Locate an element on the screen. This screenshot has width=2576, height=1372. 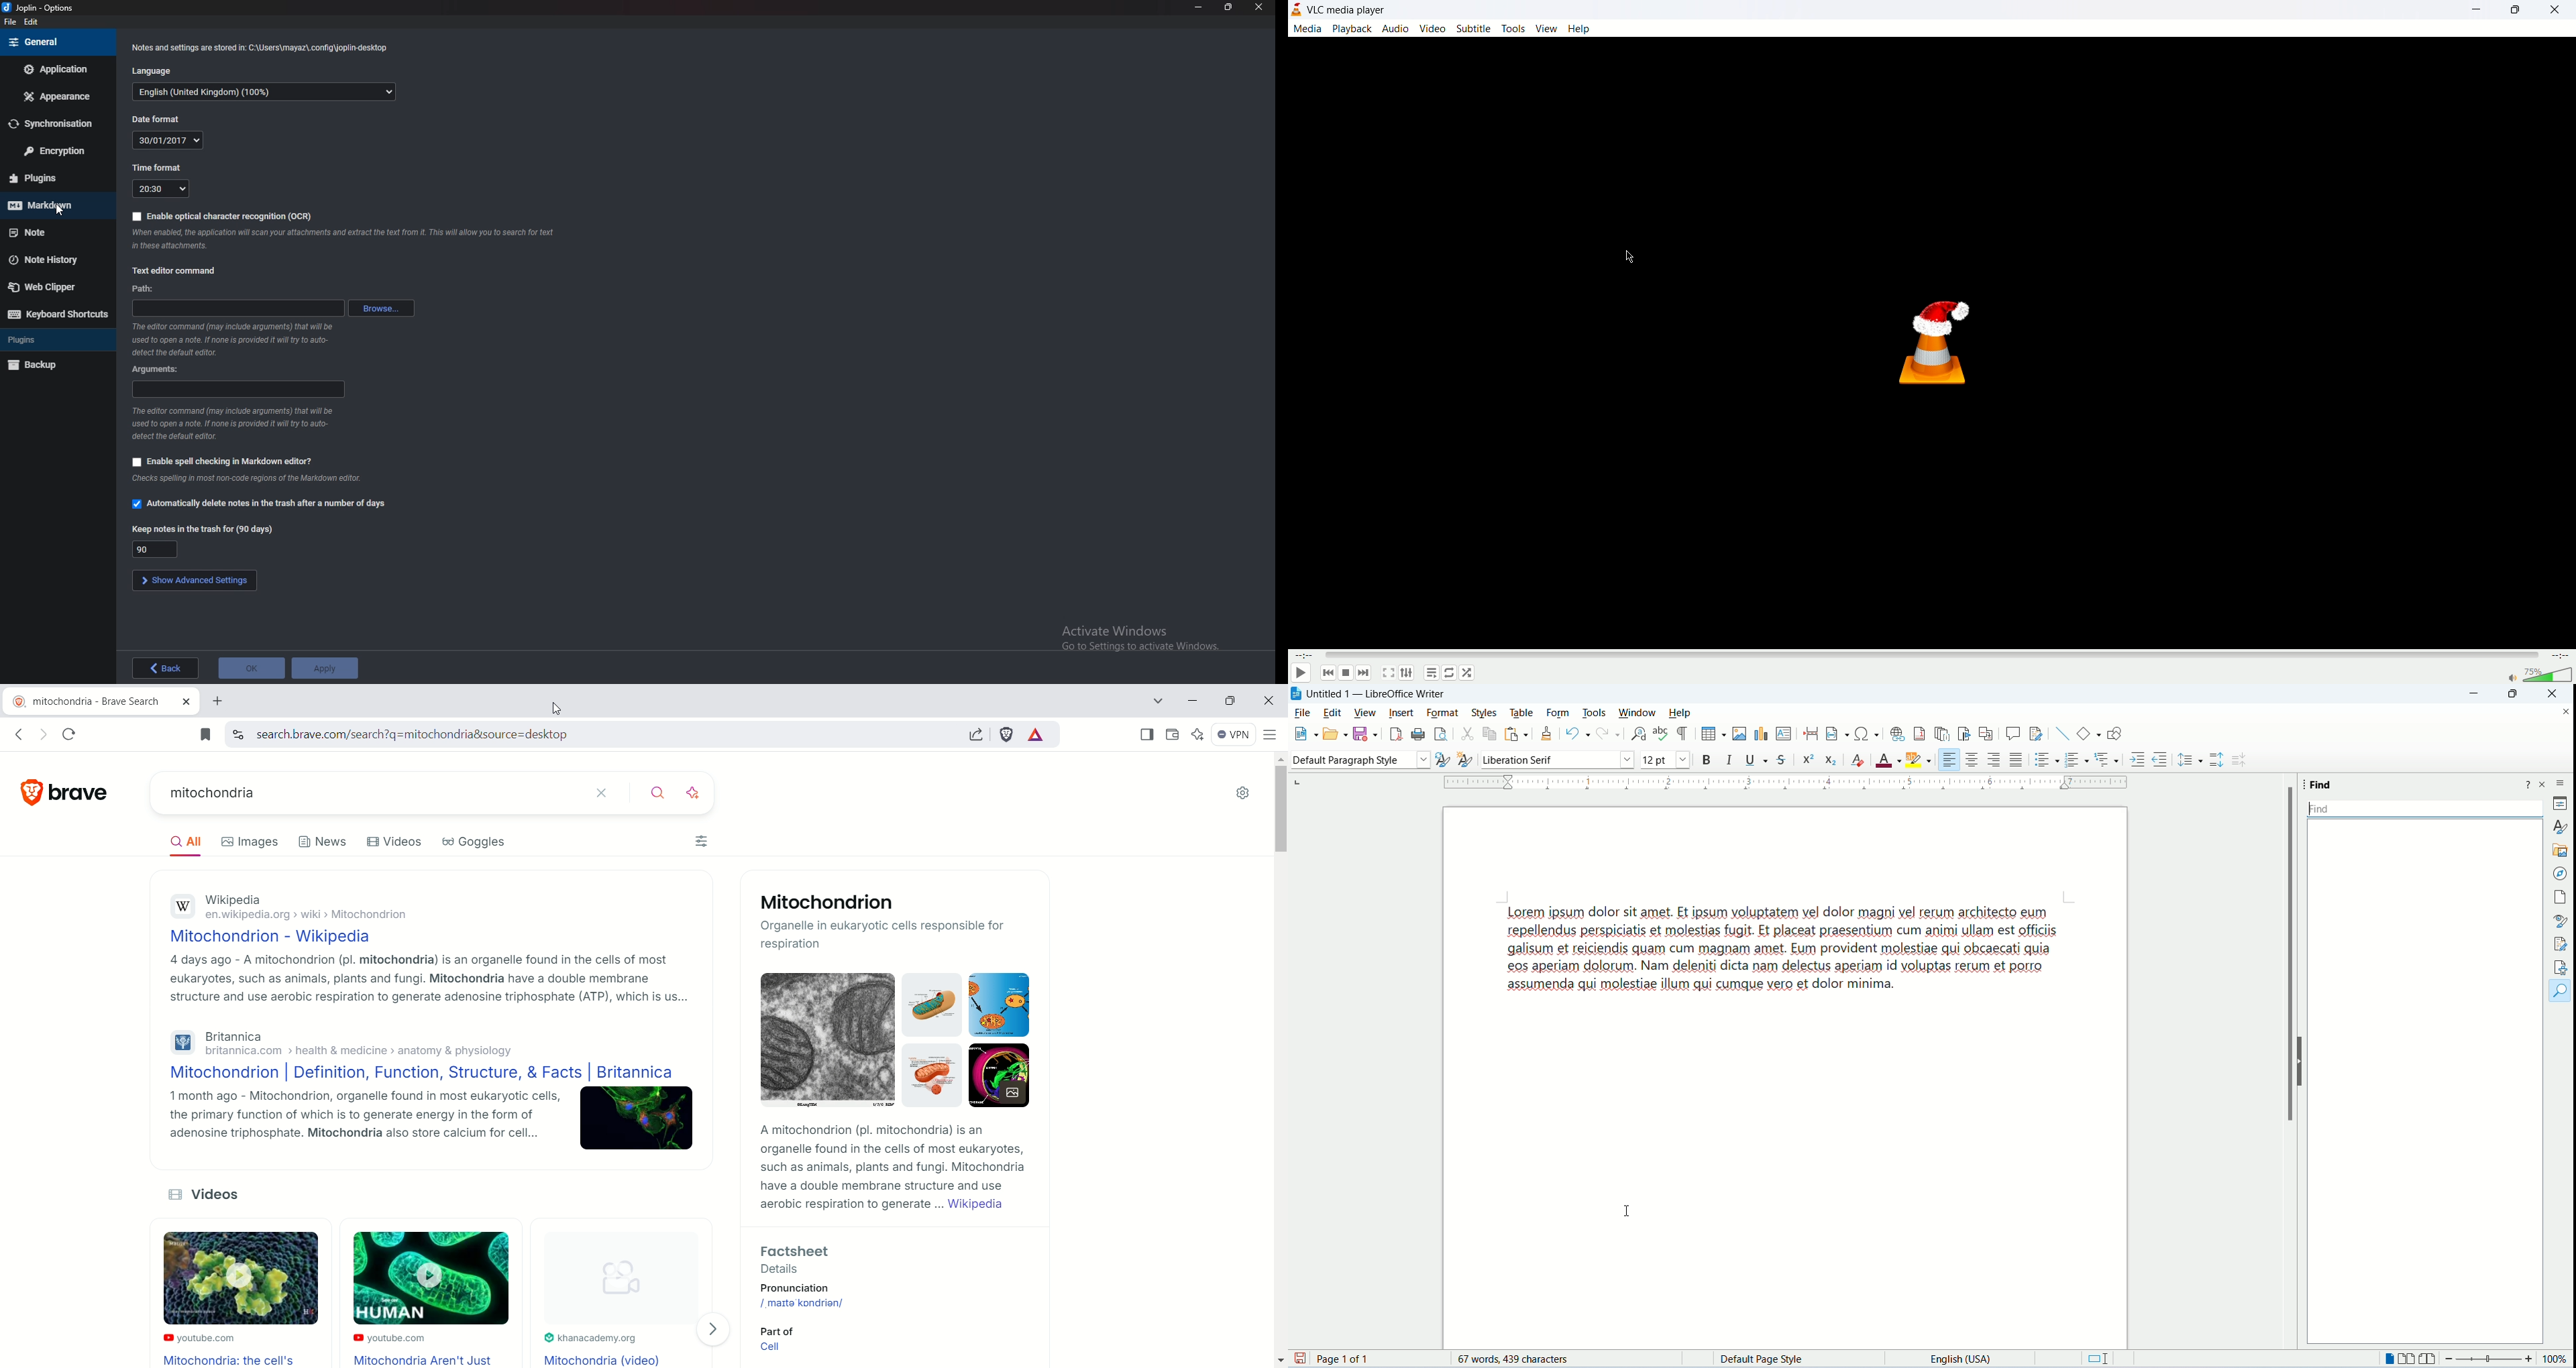
Keyboard shortcuts is located at coordinates (56, 314).